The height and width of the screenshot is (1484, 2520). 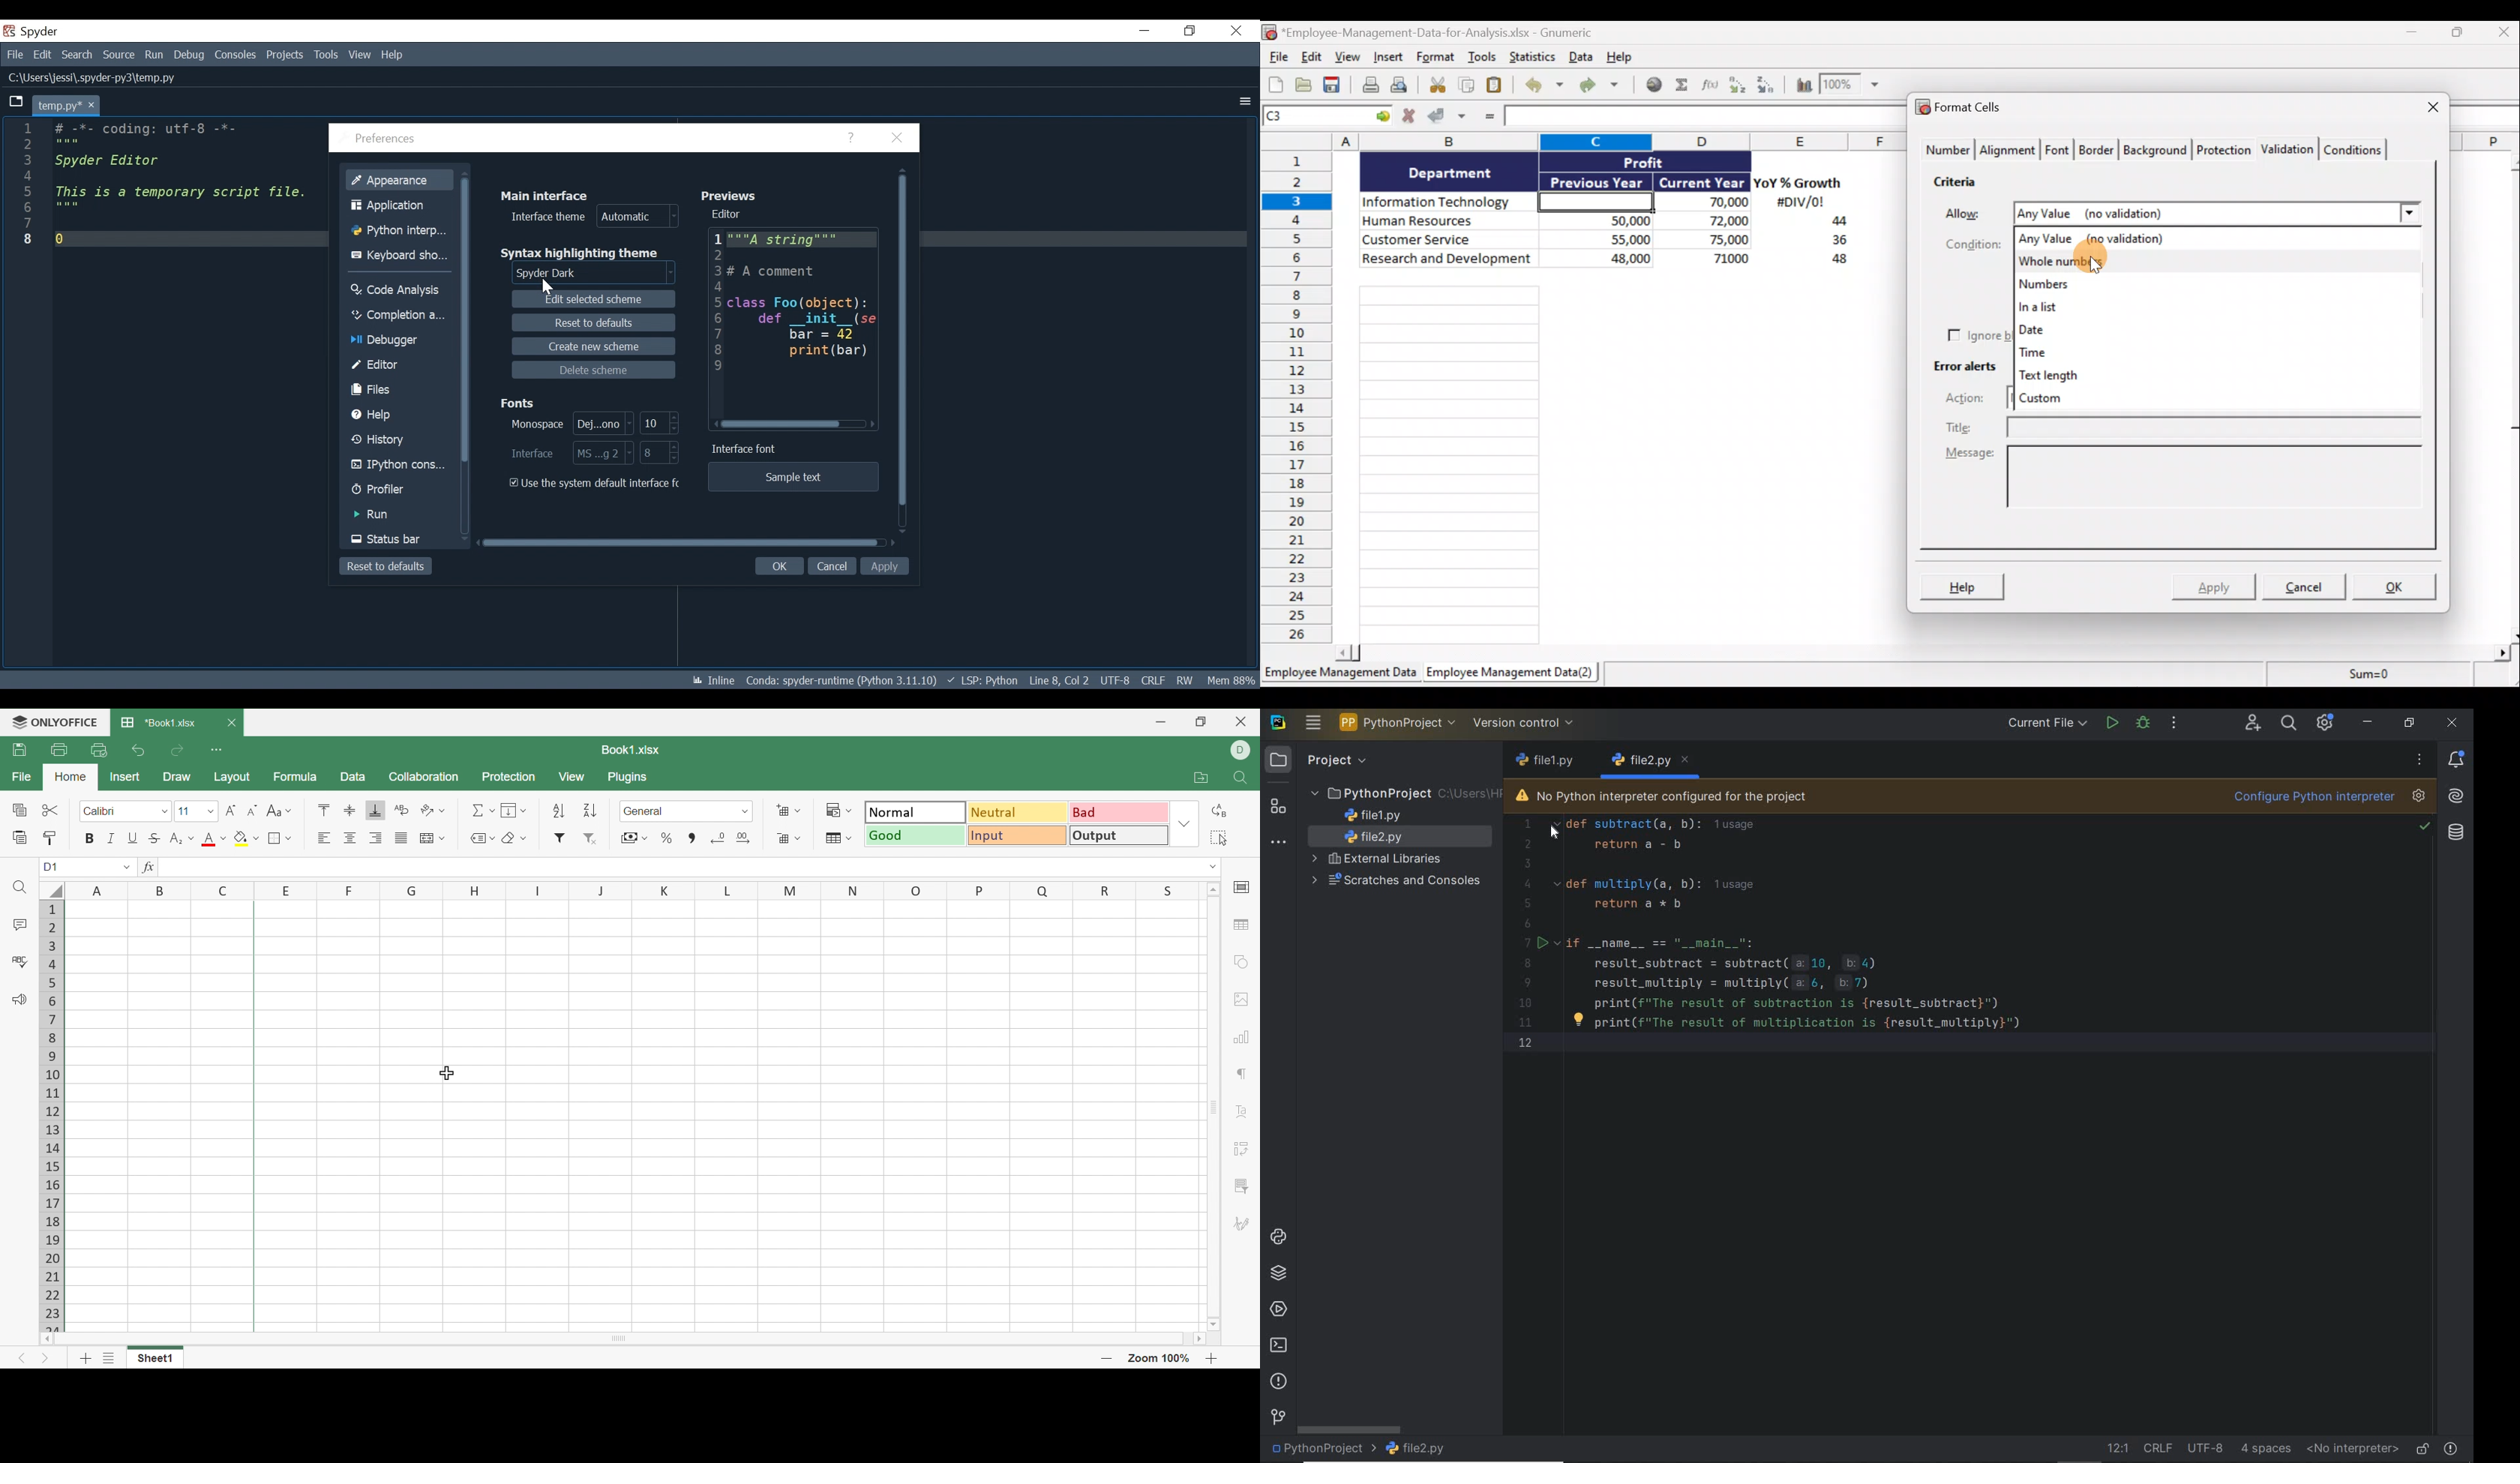 I want to click on Print current file, so click(x=1368, y=86).